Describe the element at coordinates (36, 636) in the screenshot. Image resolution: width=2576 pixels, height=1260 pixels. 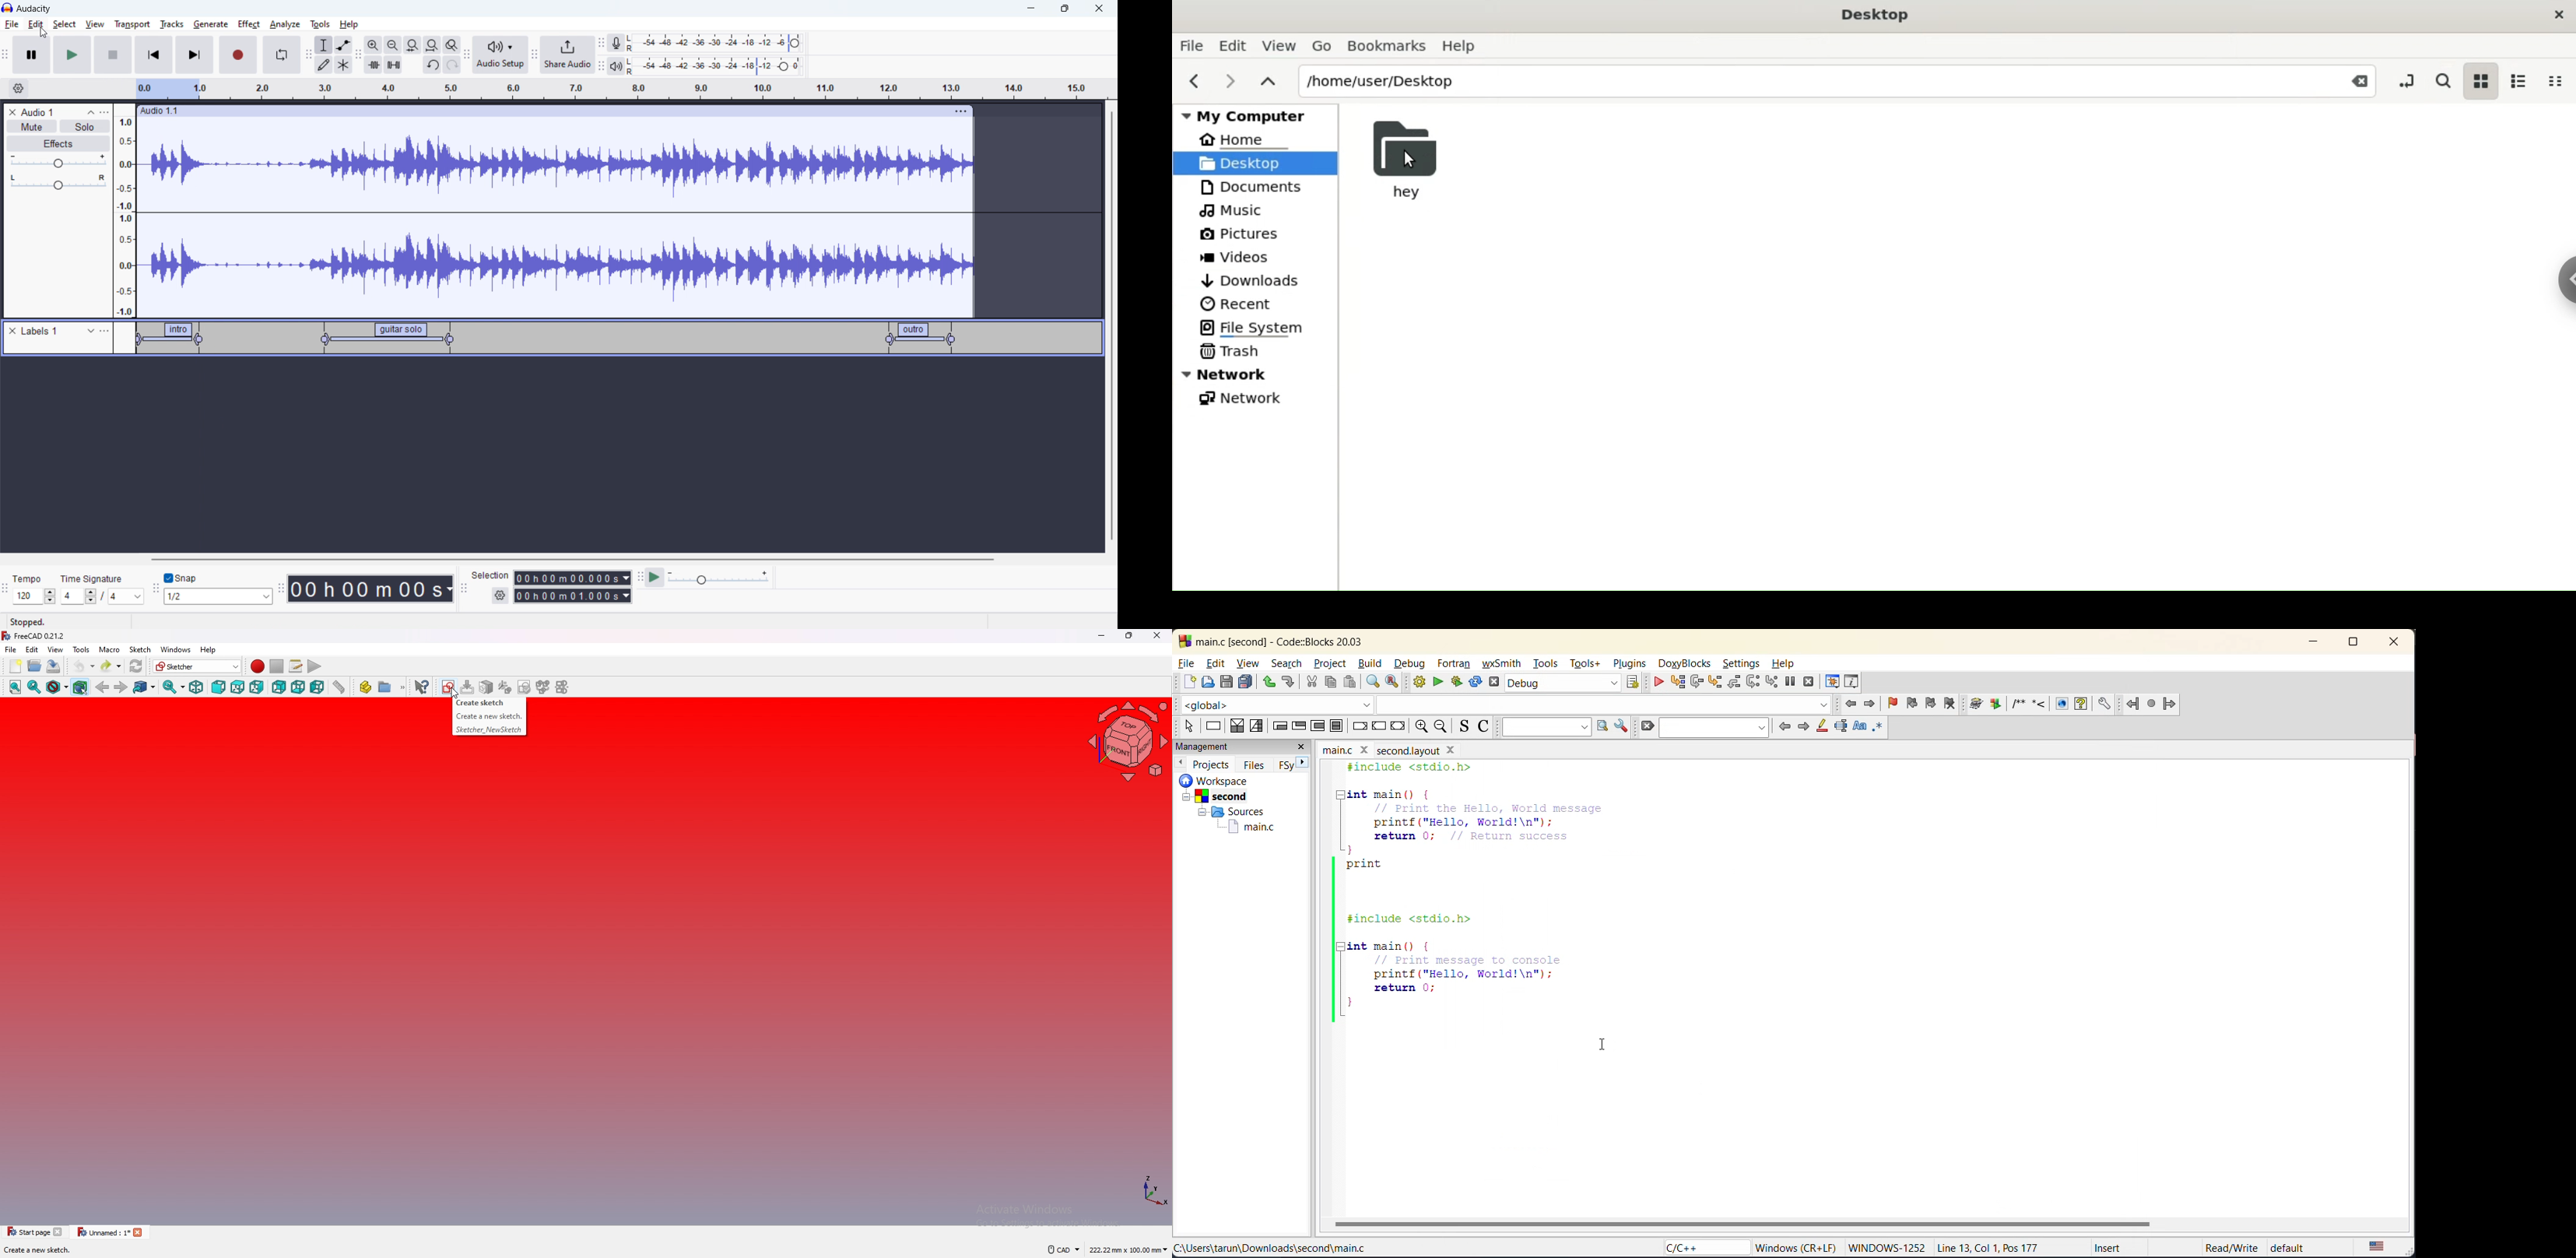
I see `freecad` at that location.